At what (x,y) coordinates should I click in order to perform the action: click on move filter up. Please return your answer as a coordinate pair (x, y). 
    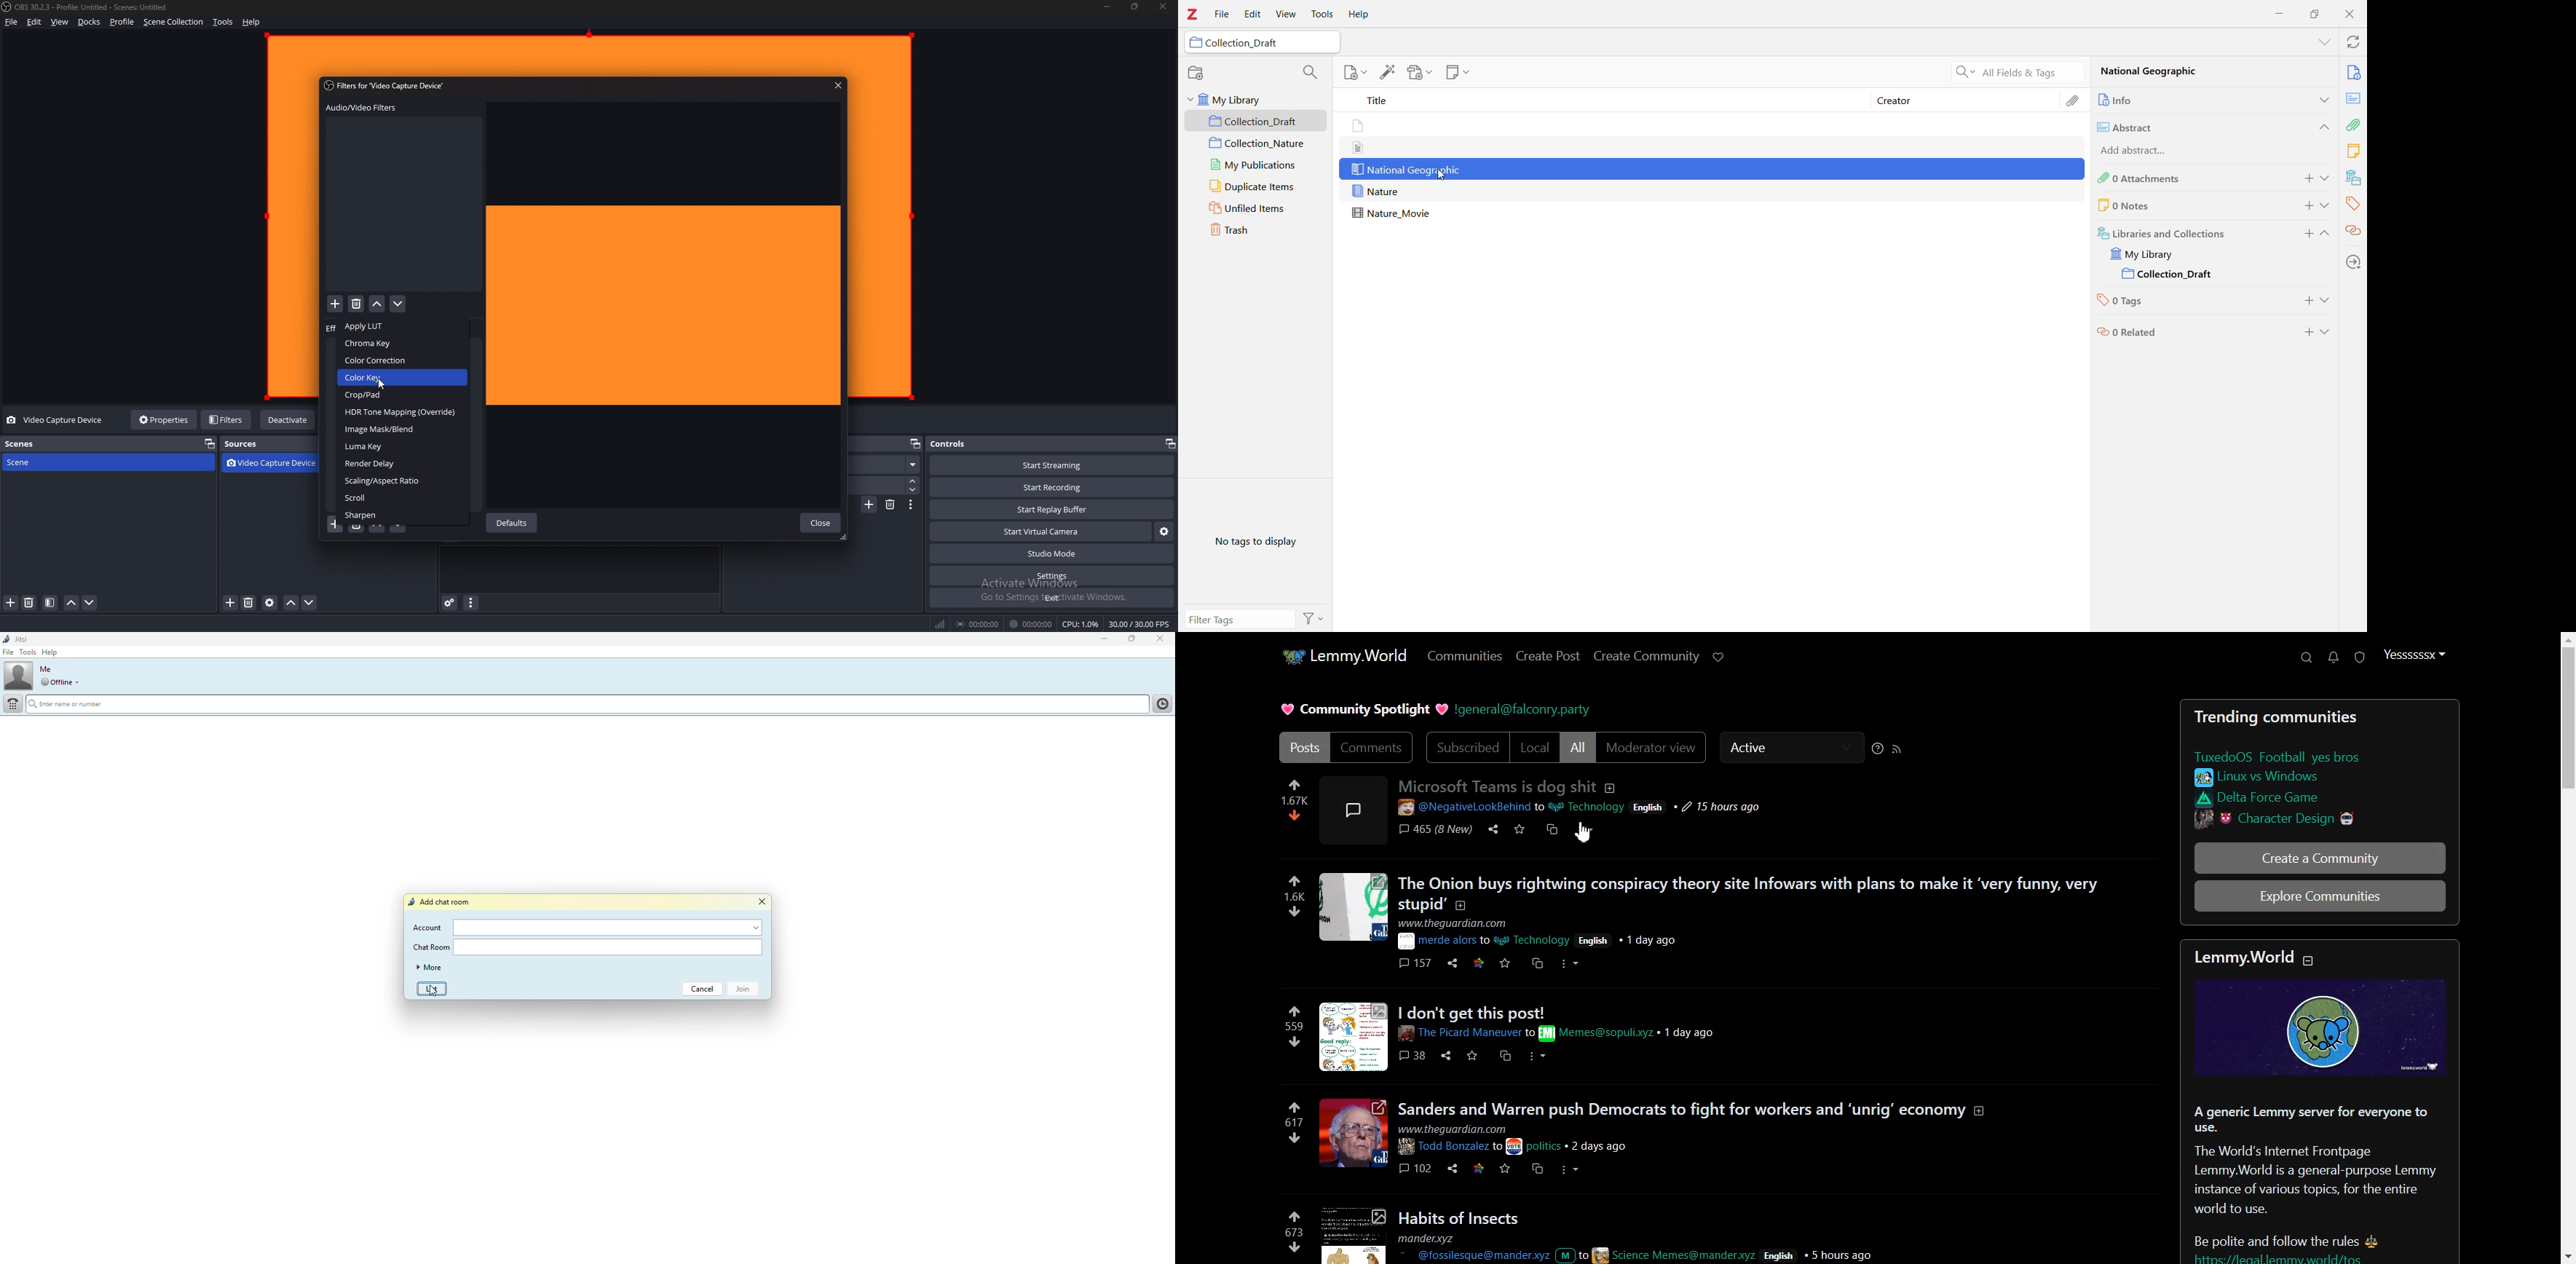
    Looking at the image, I should click on (377, 305).